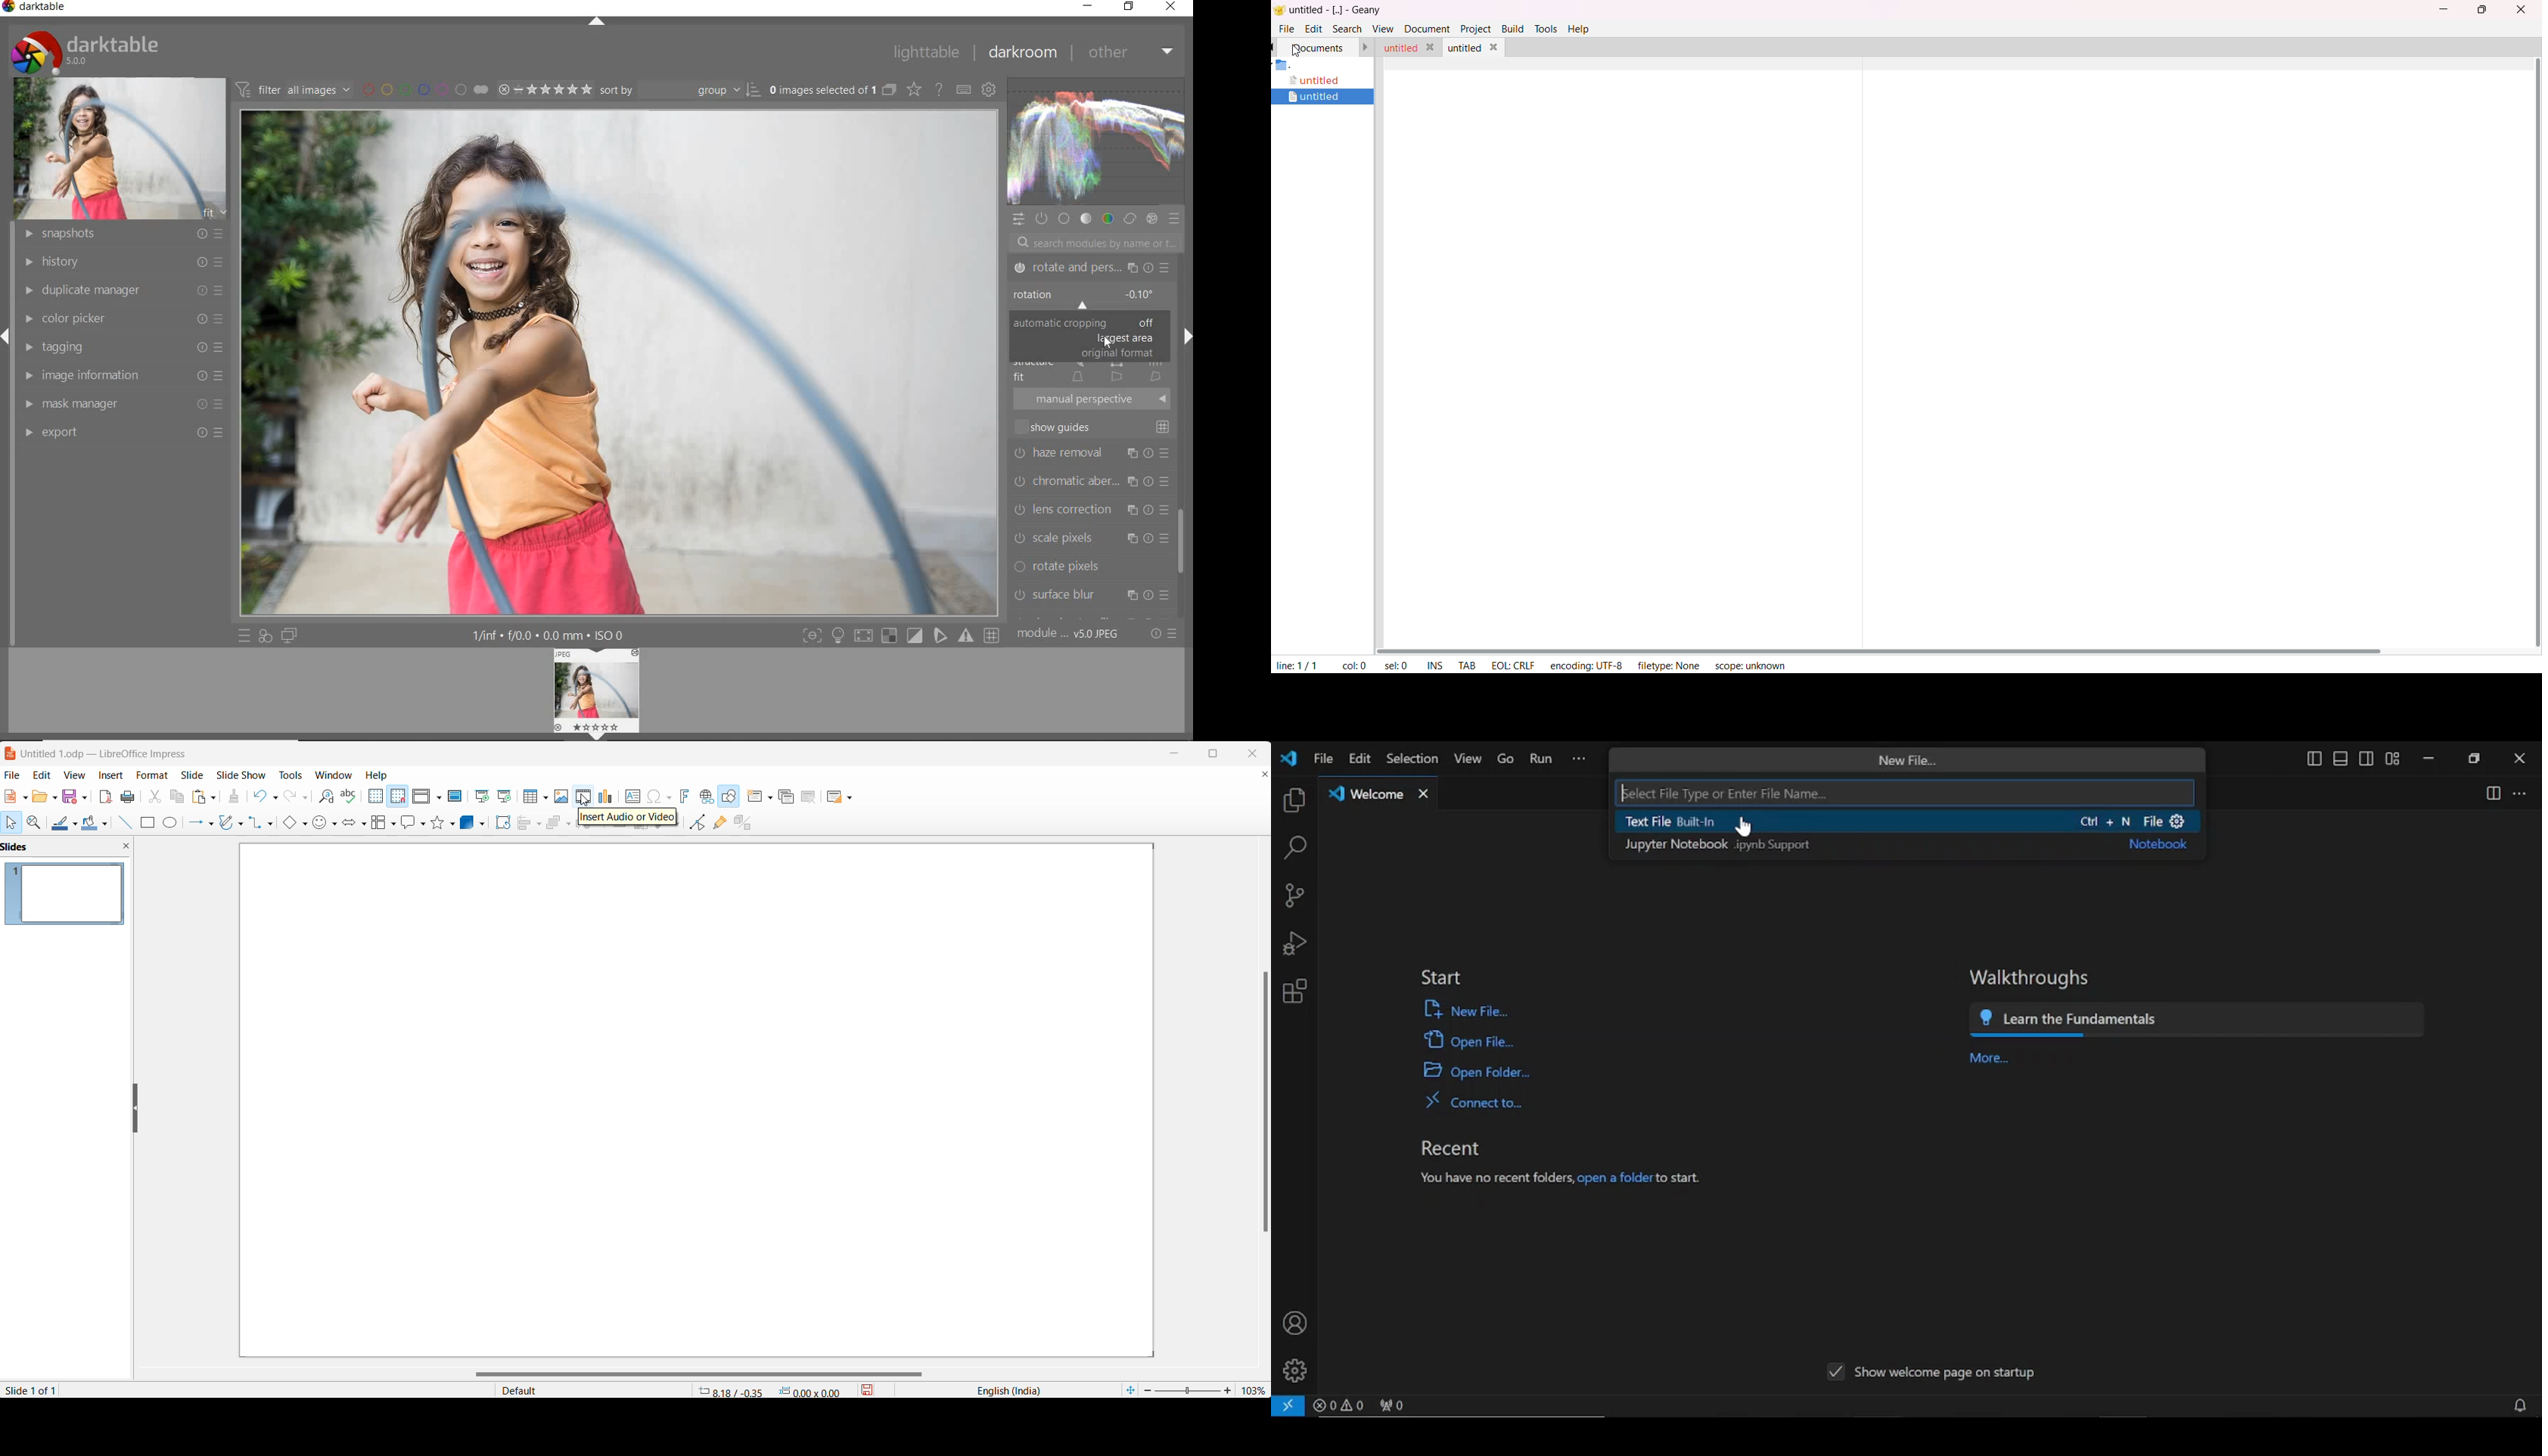 The height and width of the screenshot is (1456, 2548). What do you see at coordinates (200, 797) in the screenshot?
I see `paste` at bounding box center [200, 797].